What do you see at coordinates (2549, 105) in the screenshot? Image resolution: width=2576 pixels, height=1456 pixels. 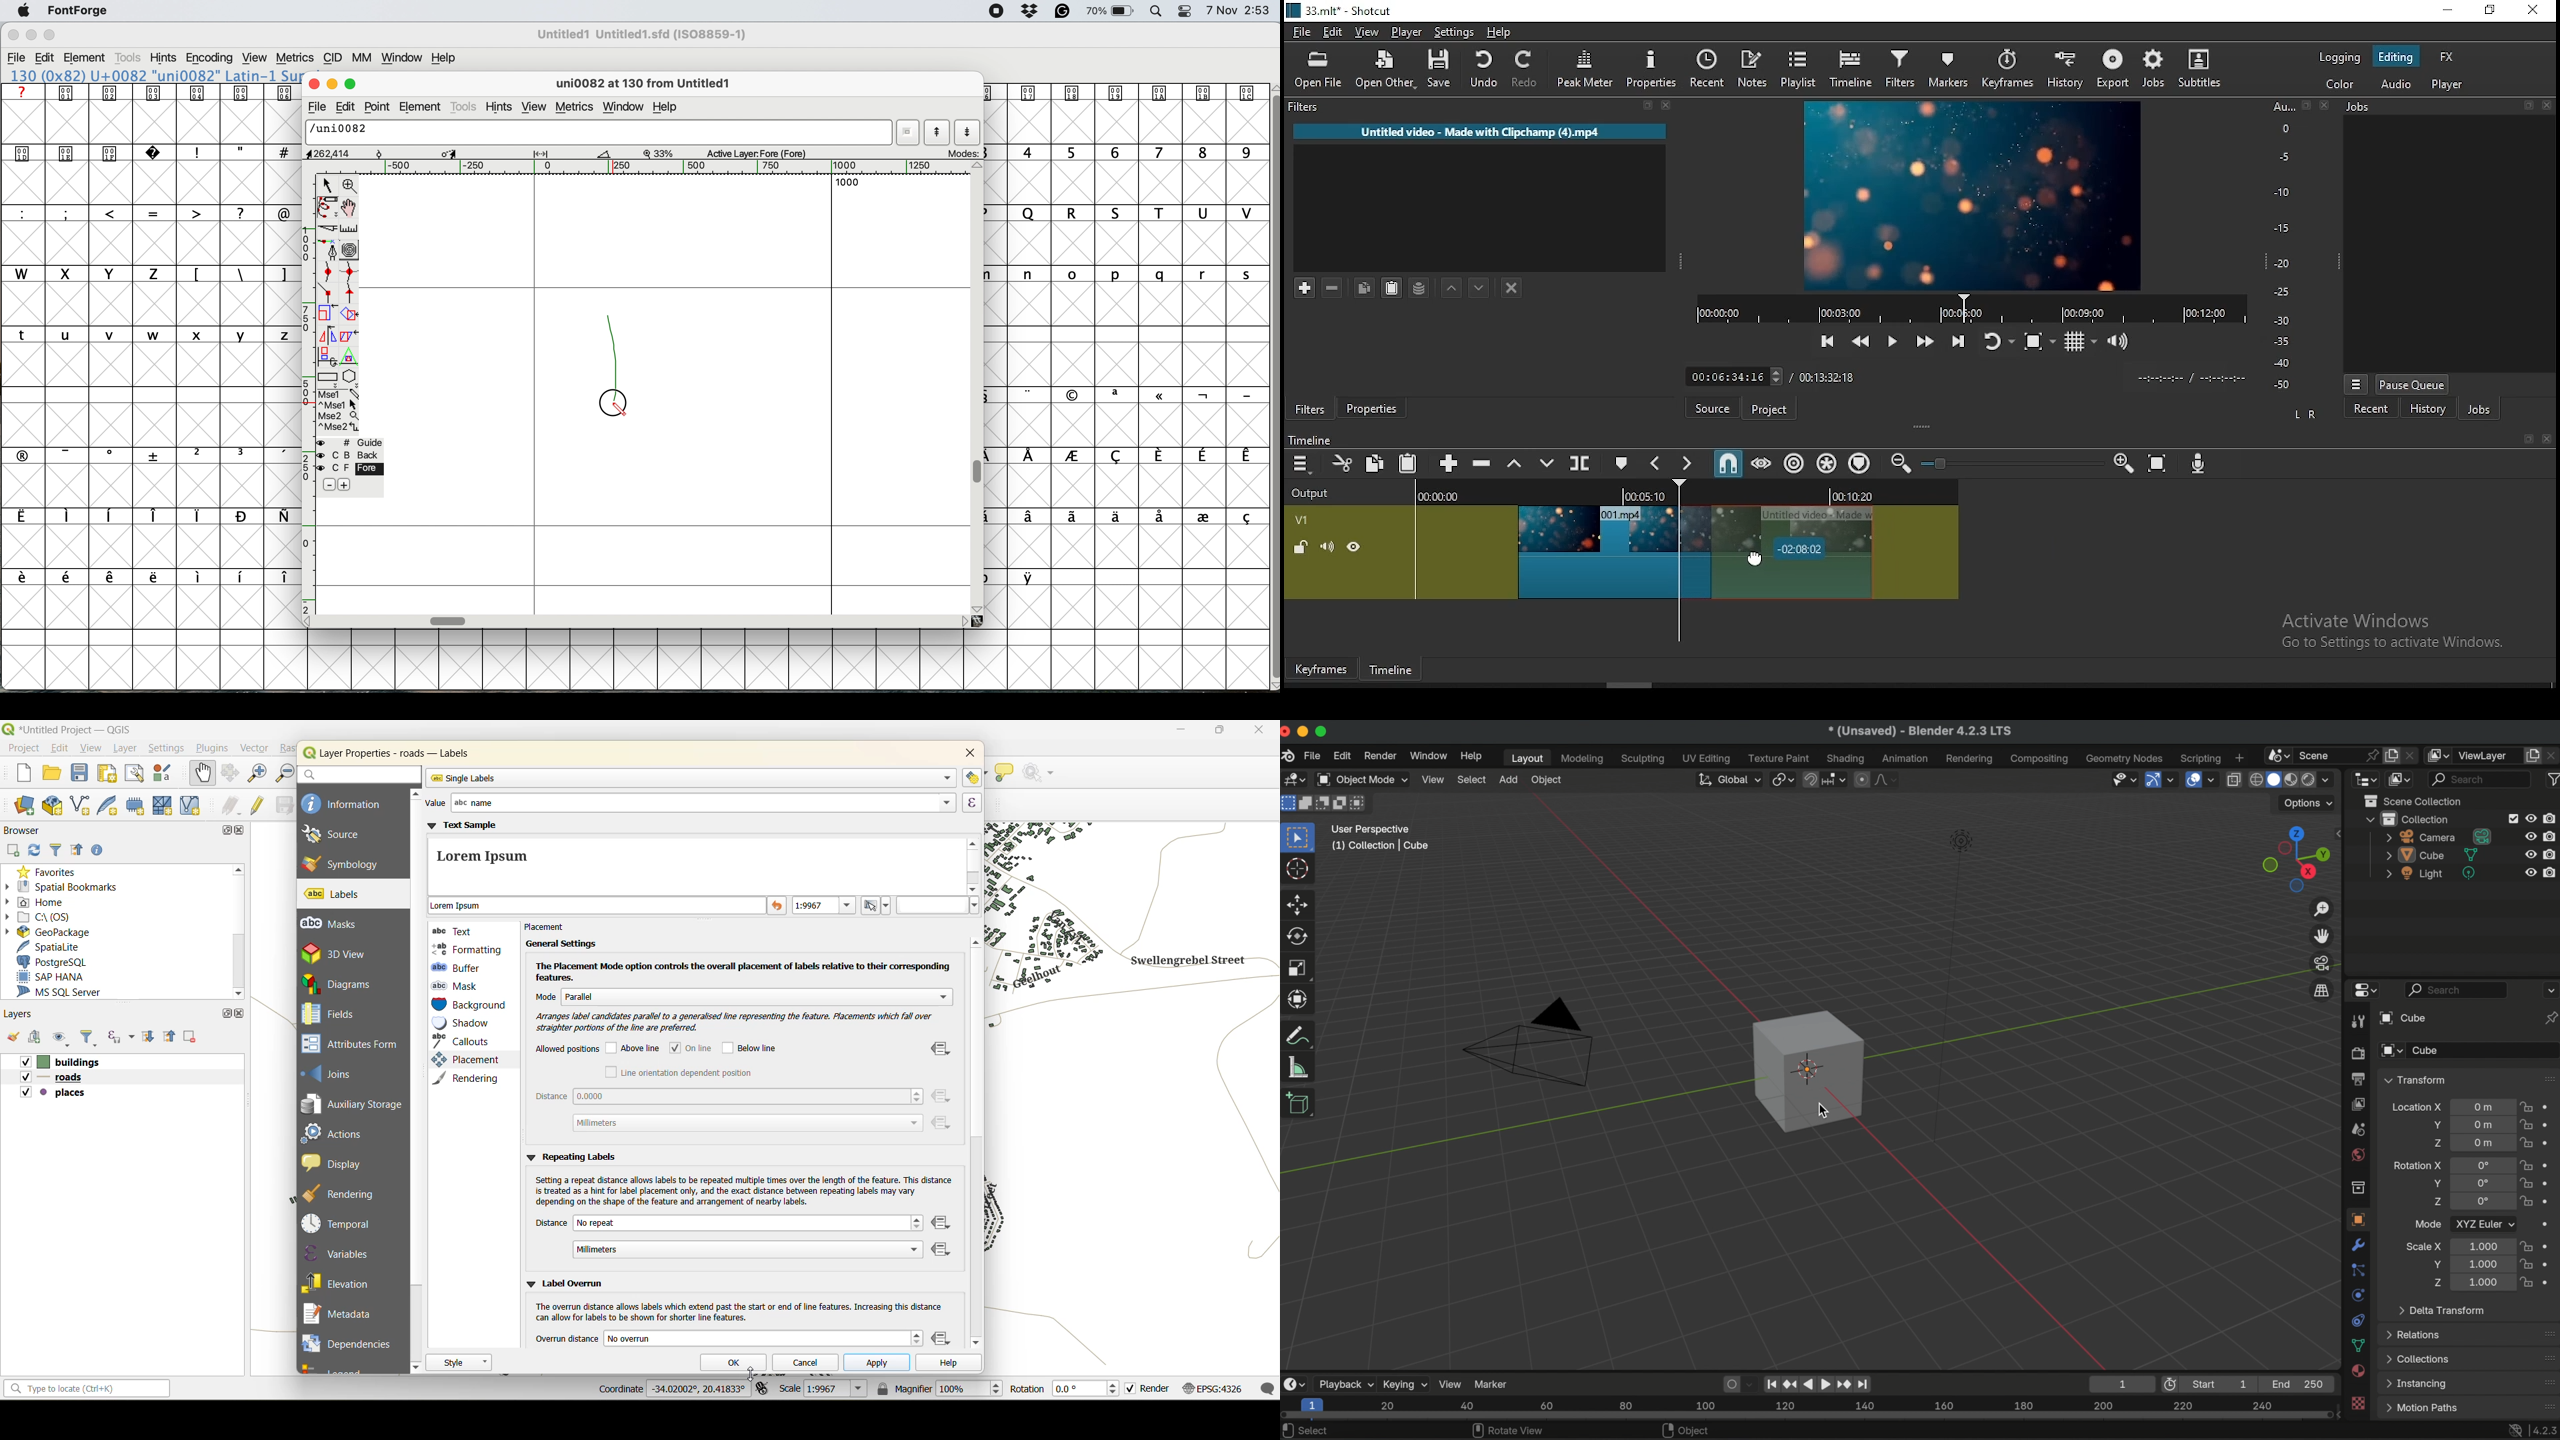 I see `` at bounding box center [2549, 105].